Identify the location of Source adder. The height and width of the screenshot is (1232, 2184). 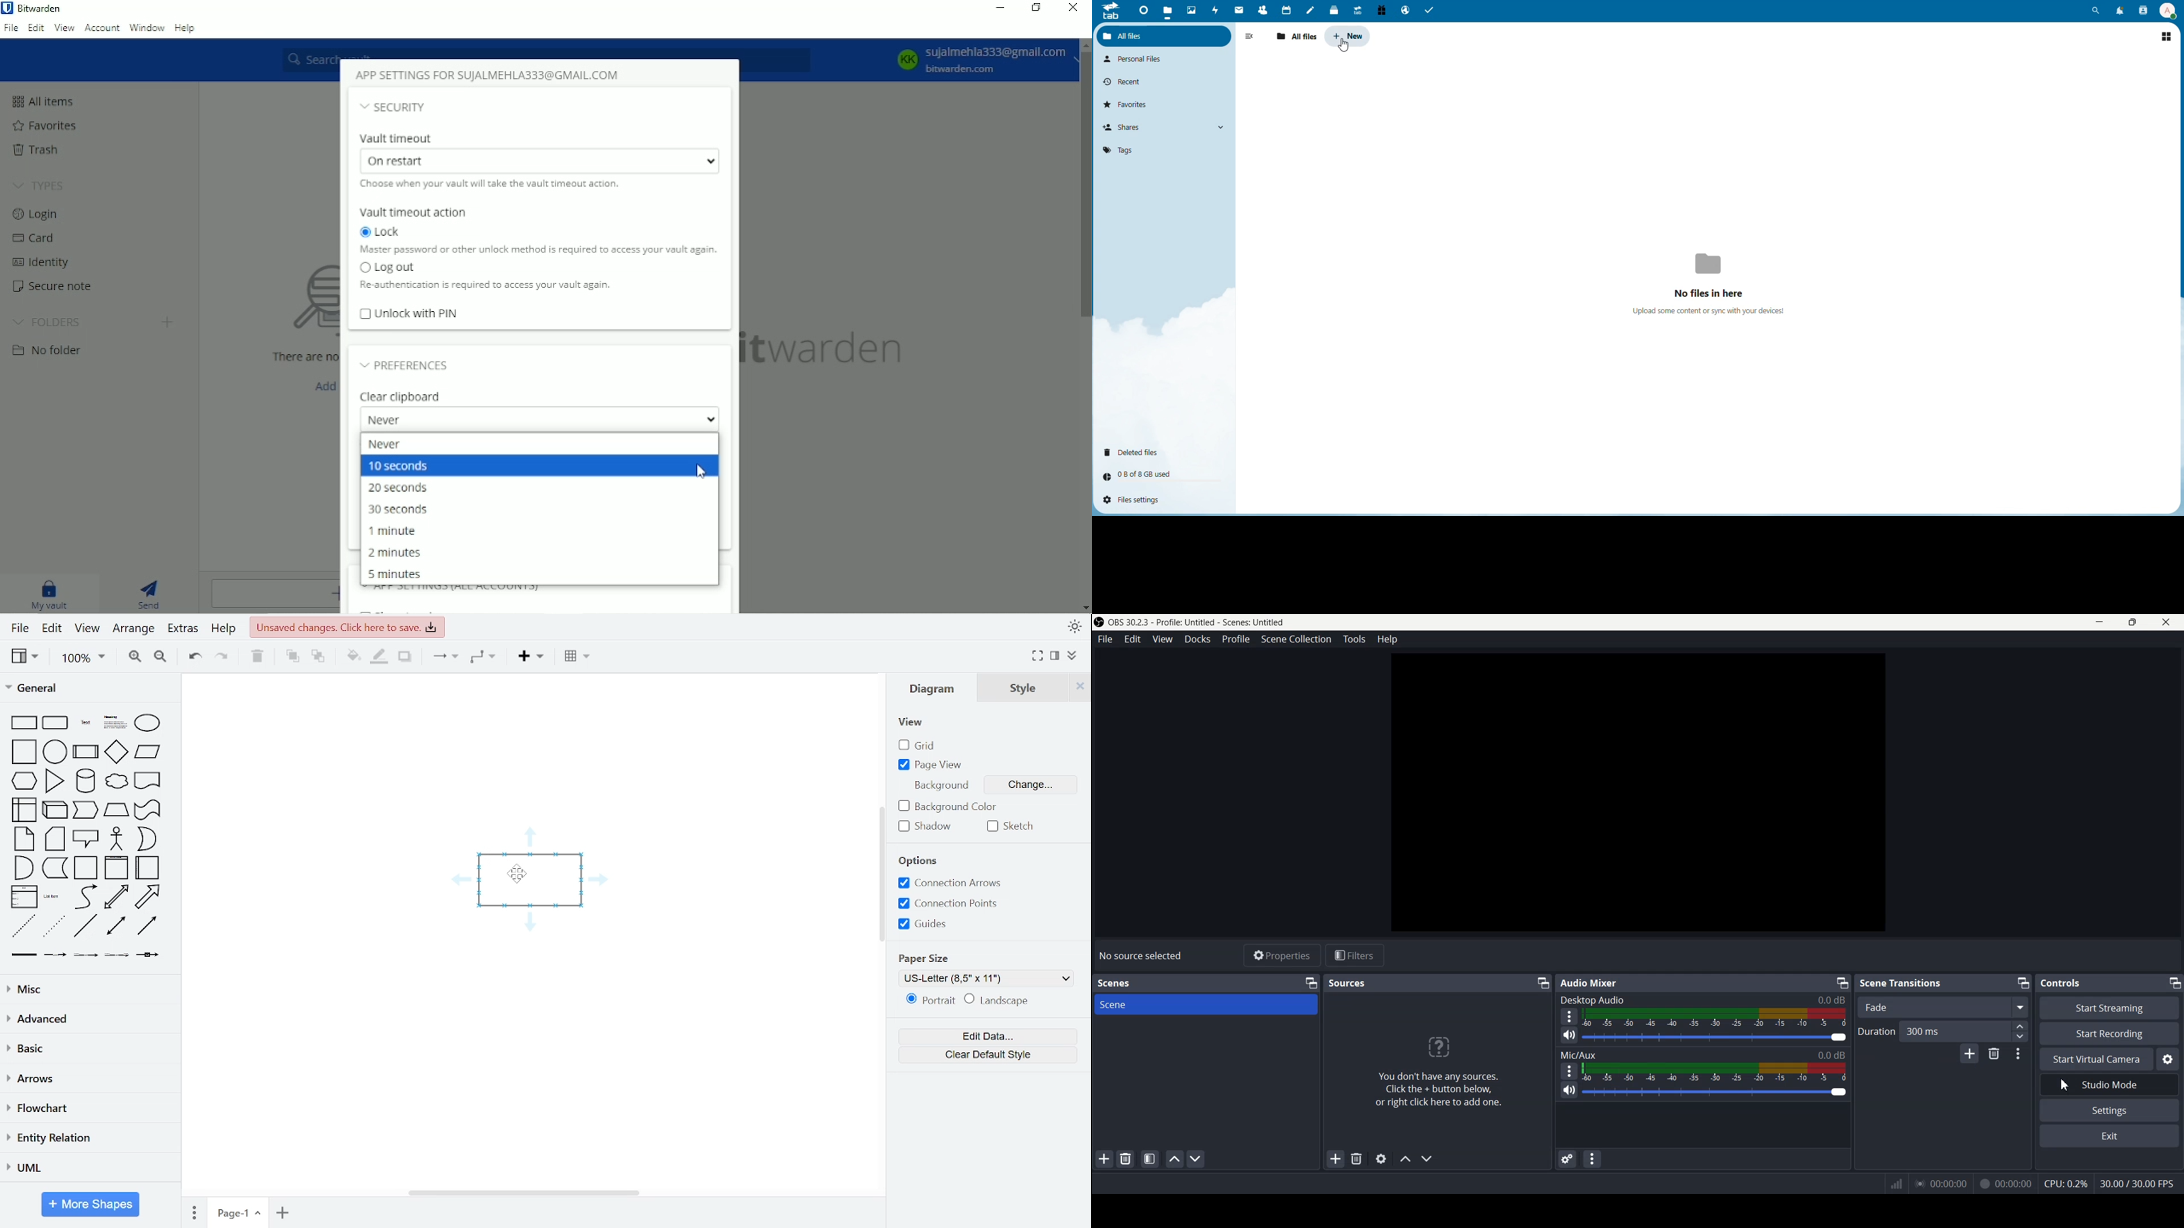
(1437, 1066).